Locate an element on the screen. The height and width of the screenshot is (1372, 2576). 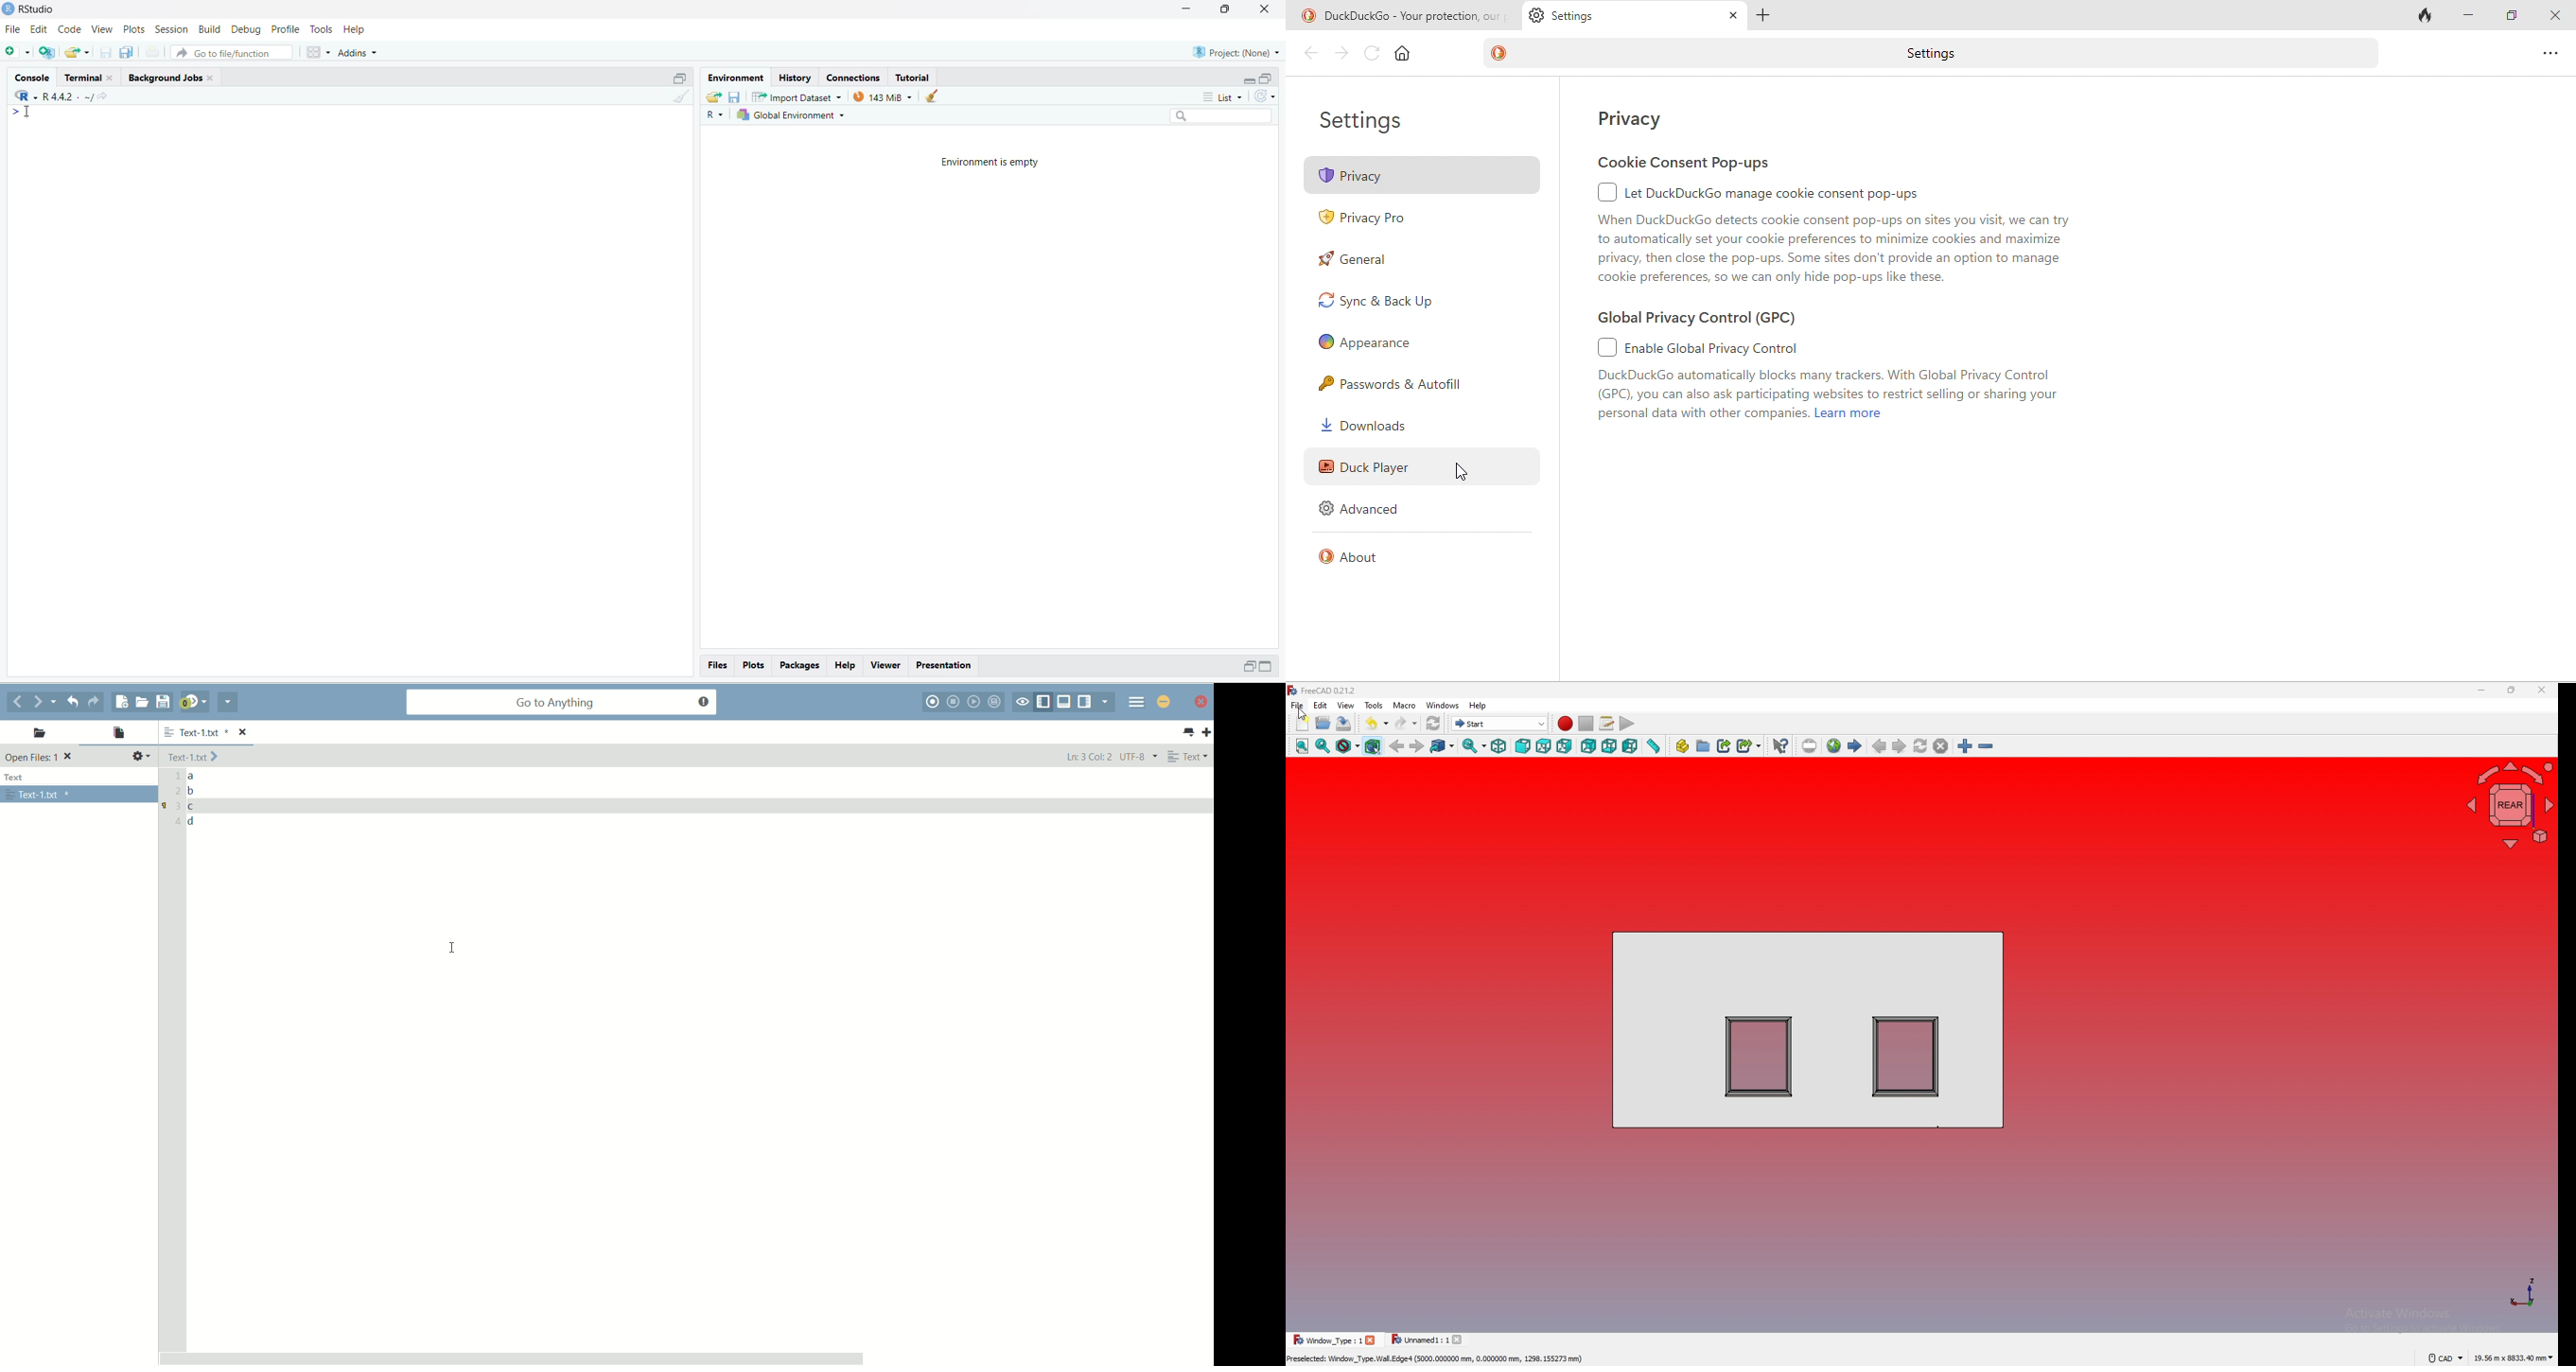
enviornment is located at coordinates (737, 78).